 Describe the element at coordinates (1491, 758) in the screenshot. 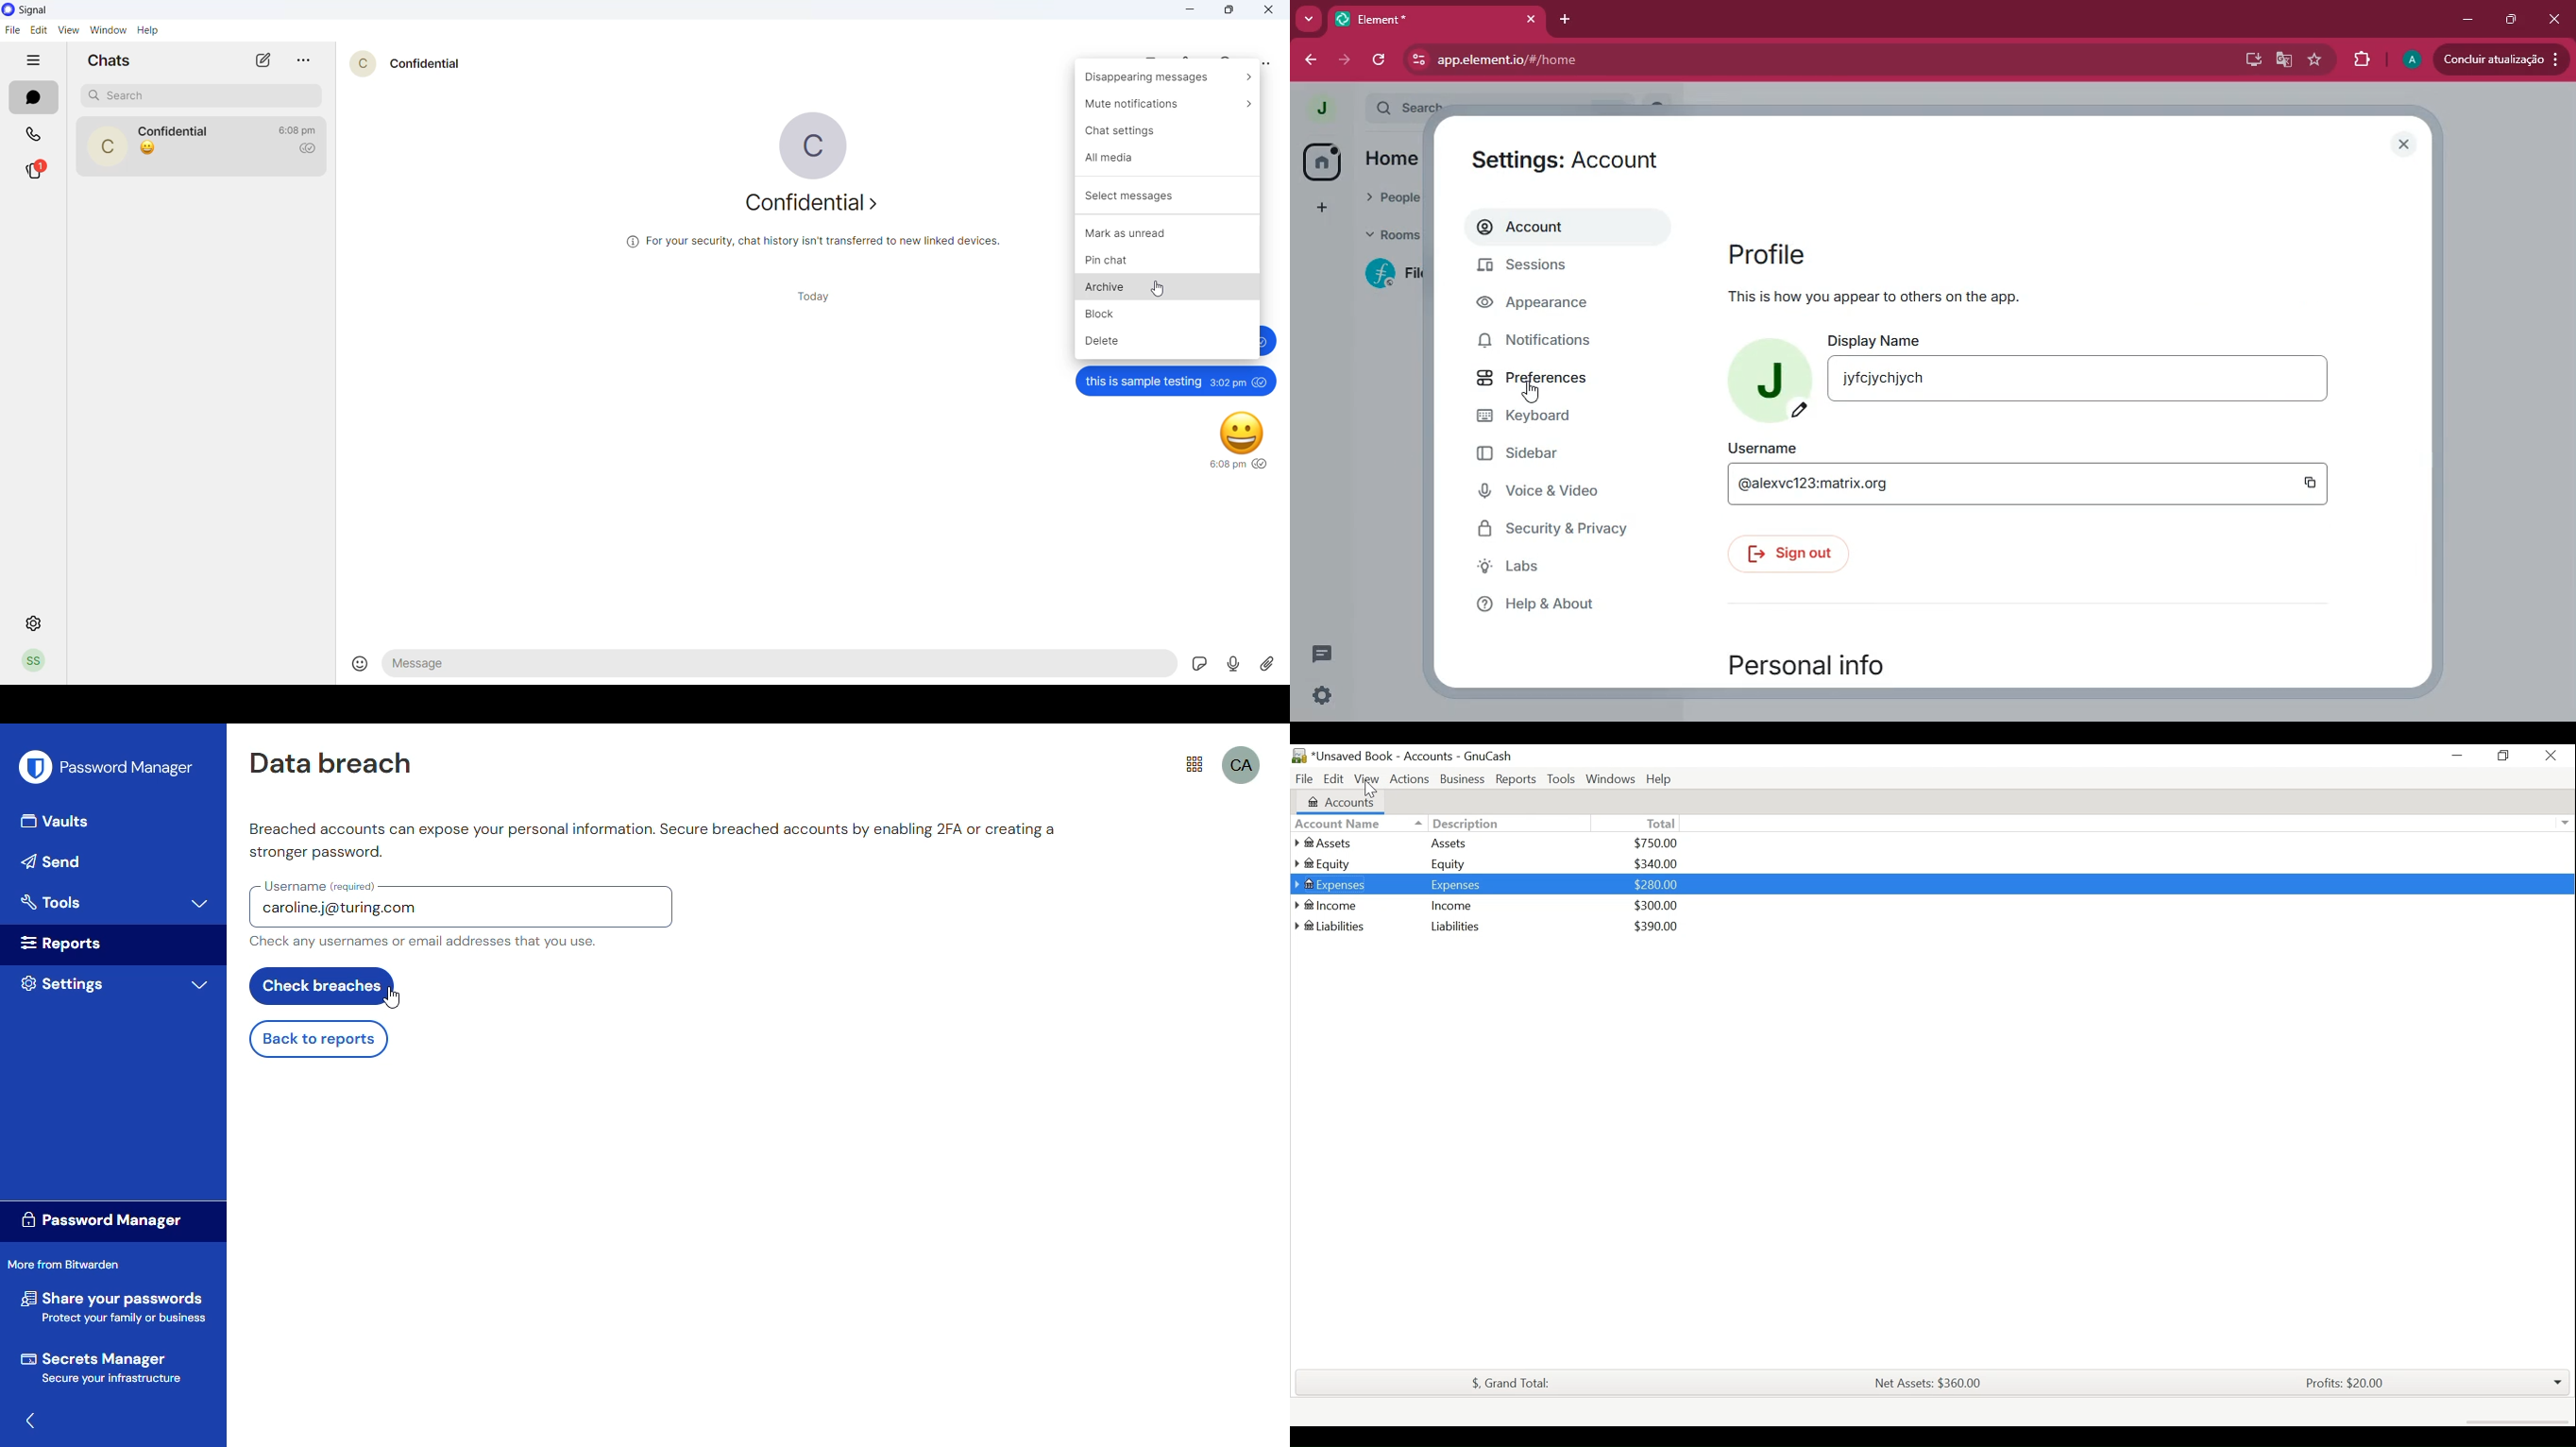

I see `GnuCash` at that location.